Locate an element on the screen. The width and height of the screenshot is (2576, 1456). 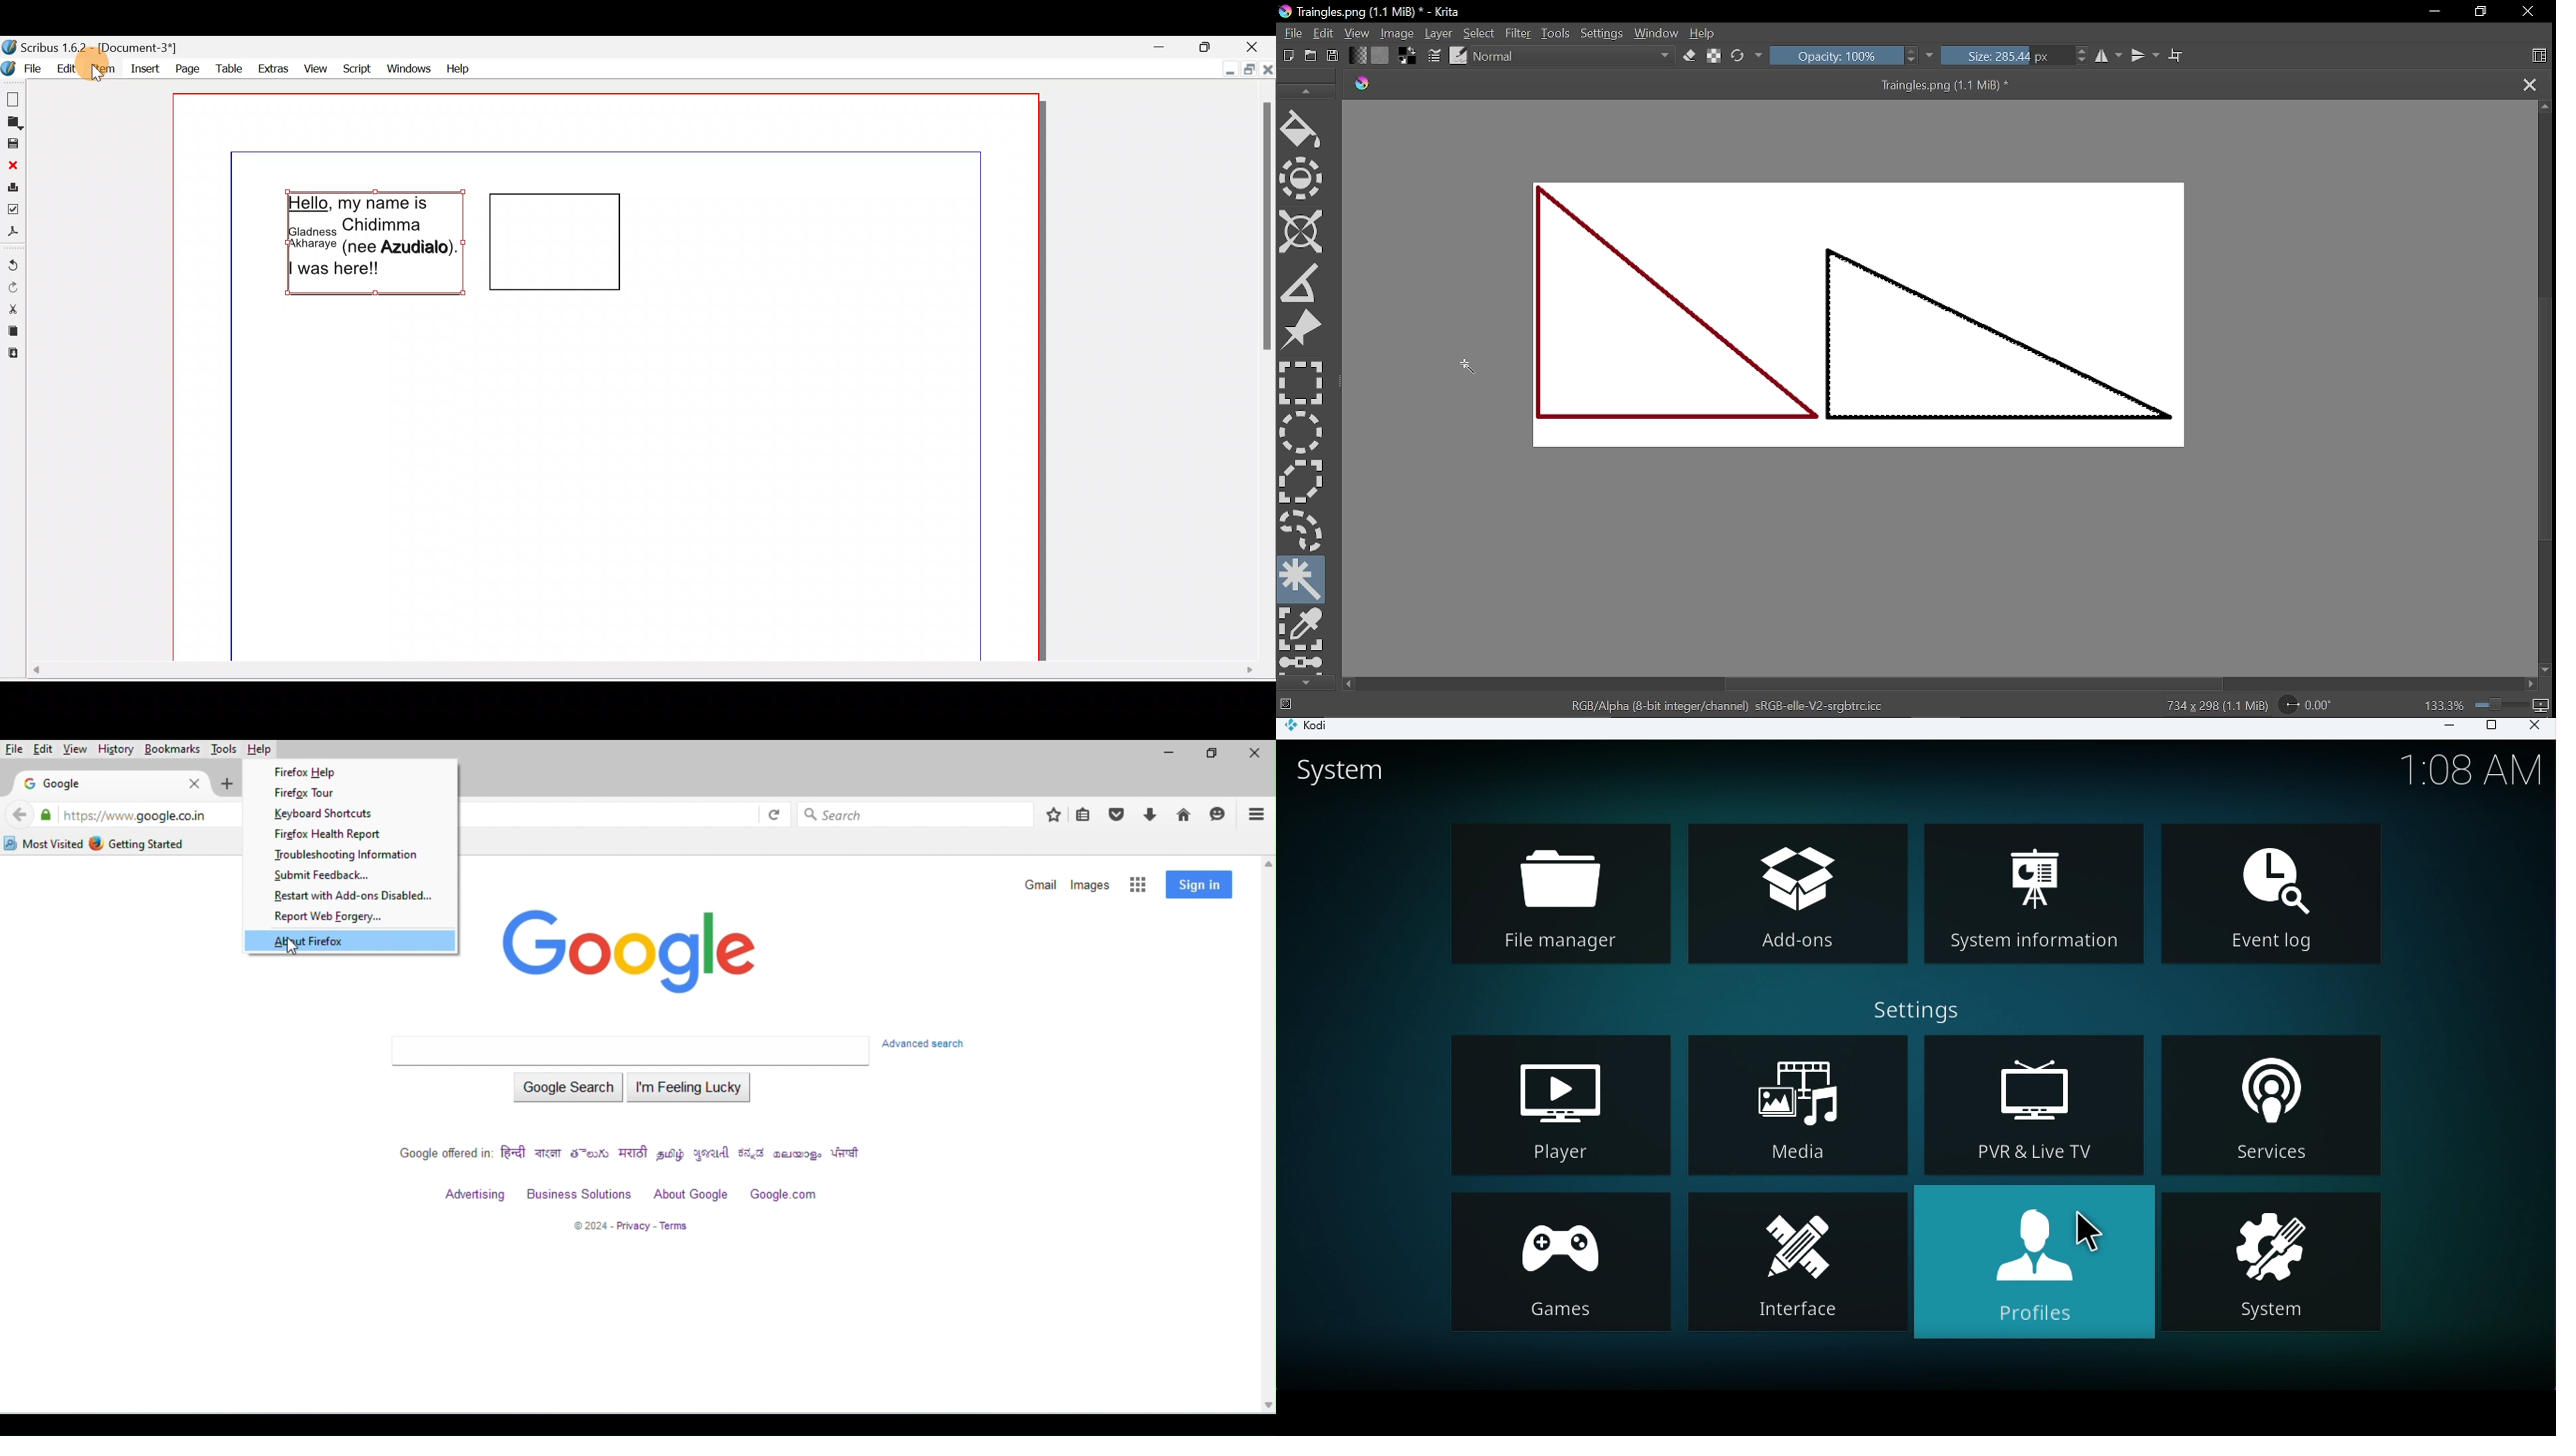
about firefox is located at coordinates (352, 941).